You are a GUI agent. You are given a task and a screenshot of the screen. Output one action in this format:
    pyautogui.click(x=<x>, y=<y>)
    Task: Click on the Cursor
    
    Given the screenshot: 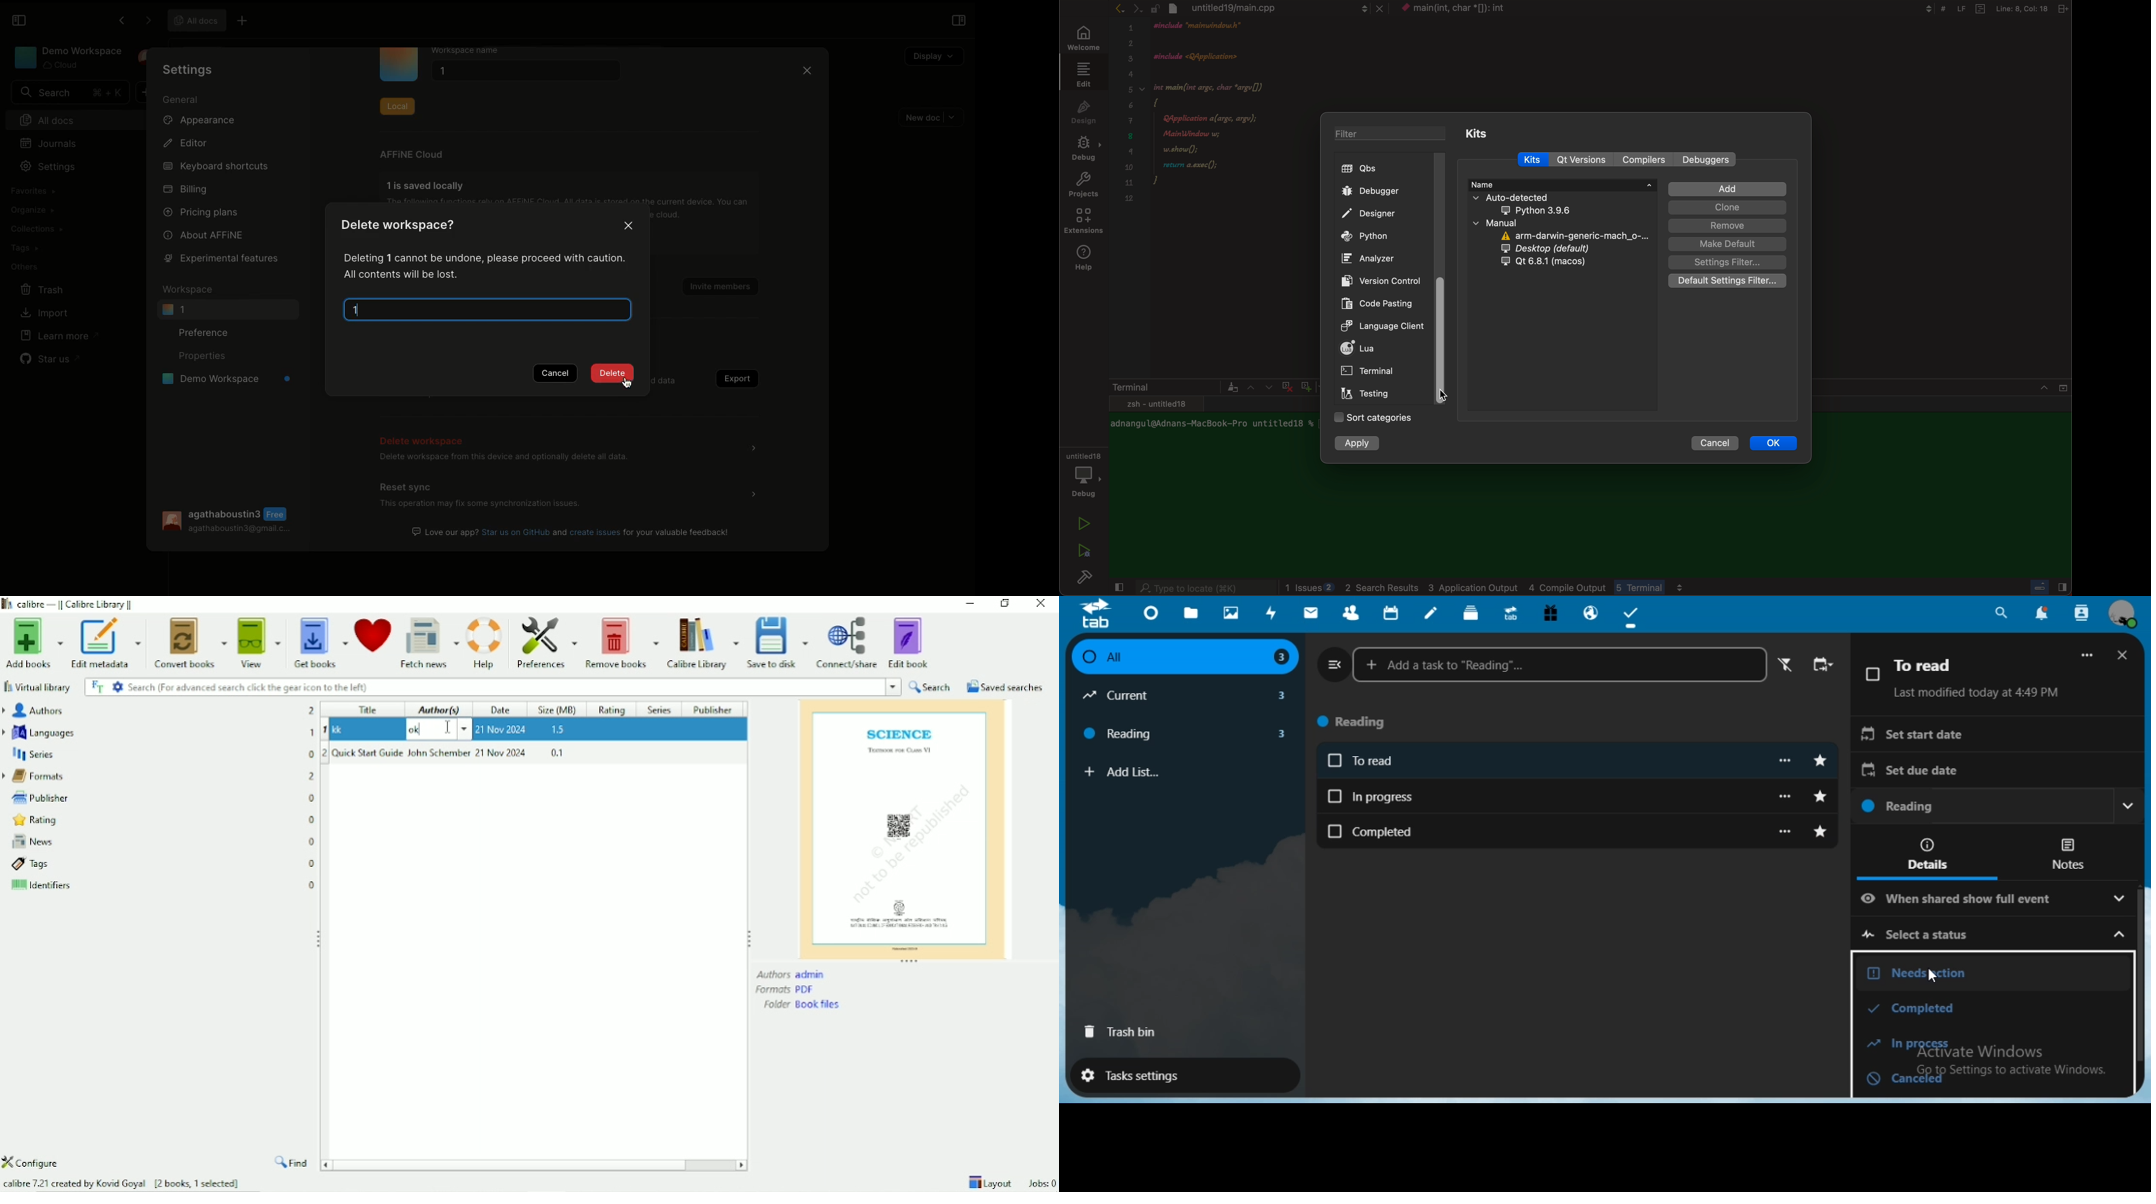 What is the action you would take?
    pyautogui.click(x=447, y=727)
    